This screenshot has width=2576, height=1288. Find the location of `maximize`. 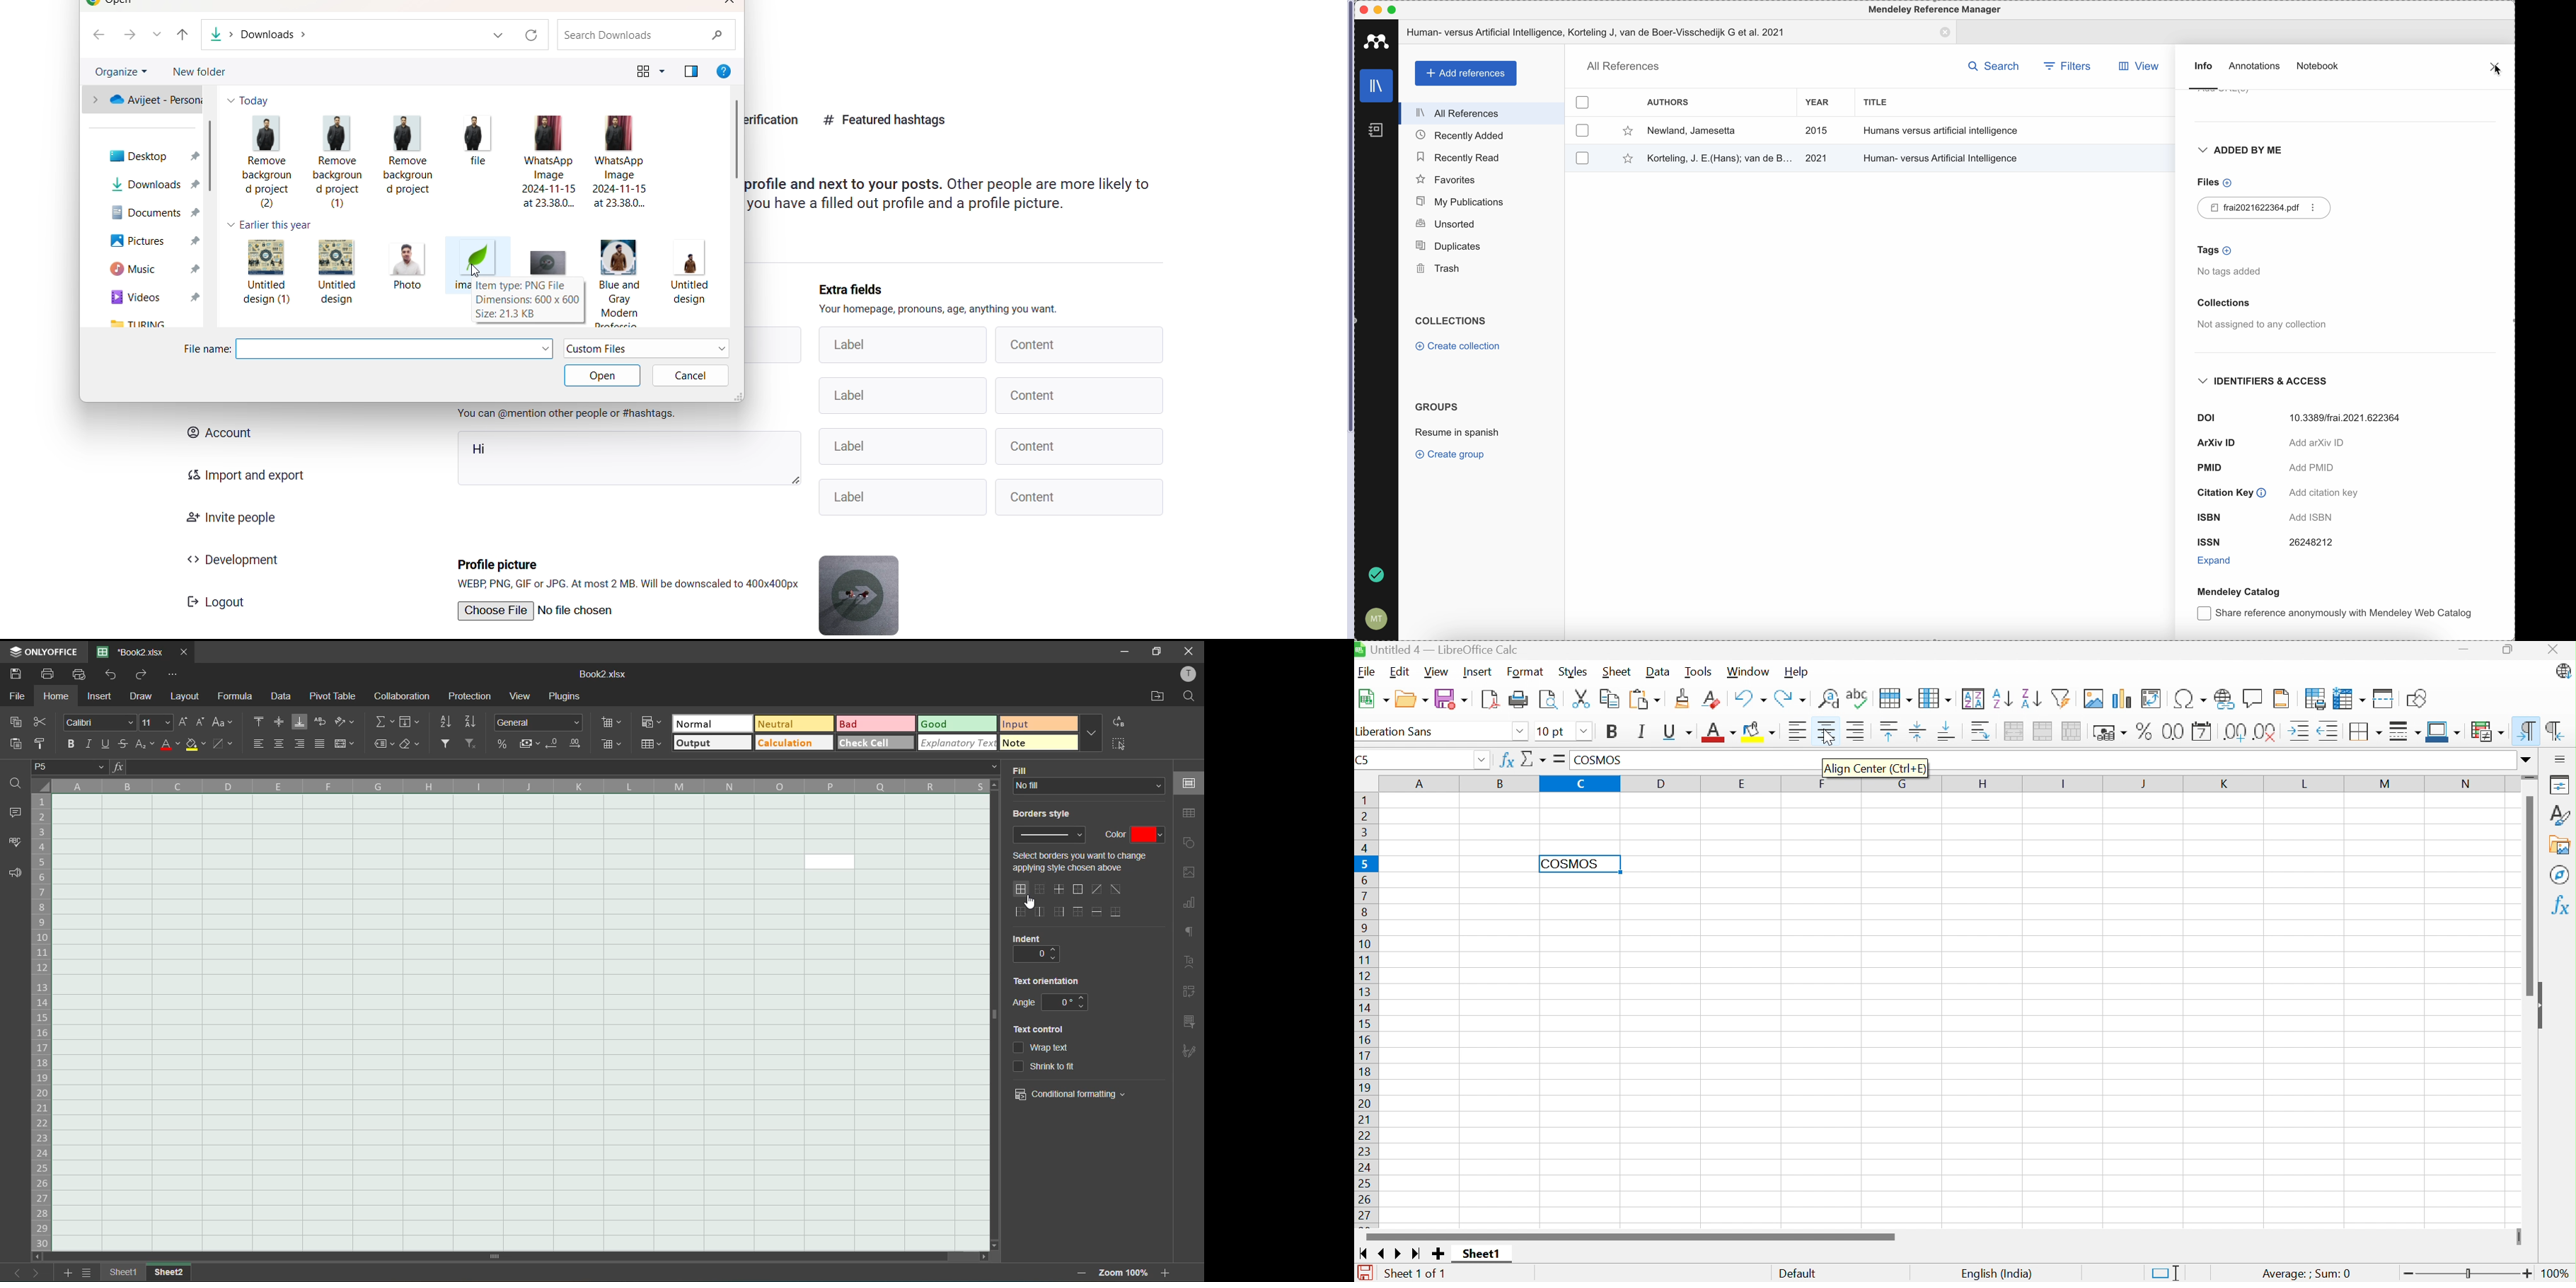

maximize is located at coordinates (1158, 650).